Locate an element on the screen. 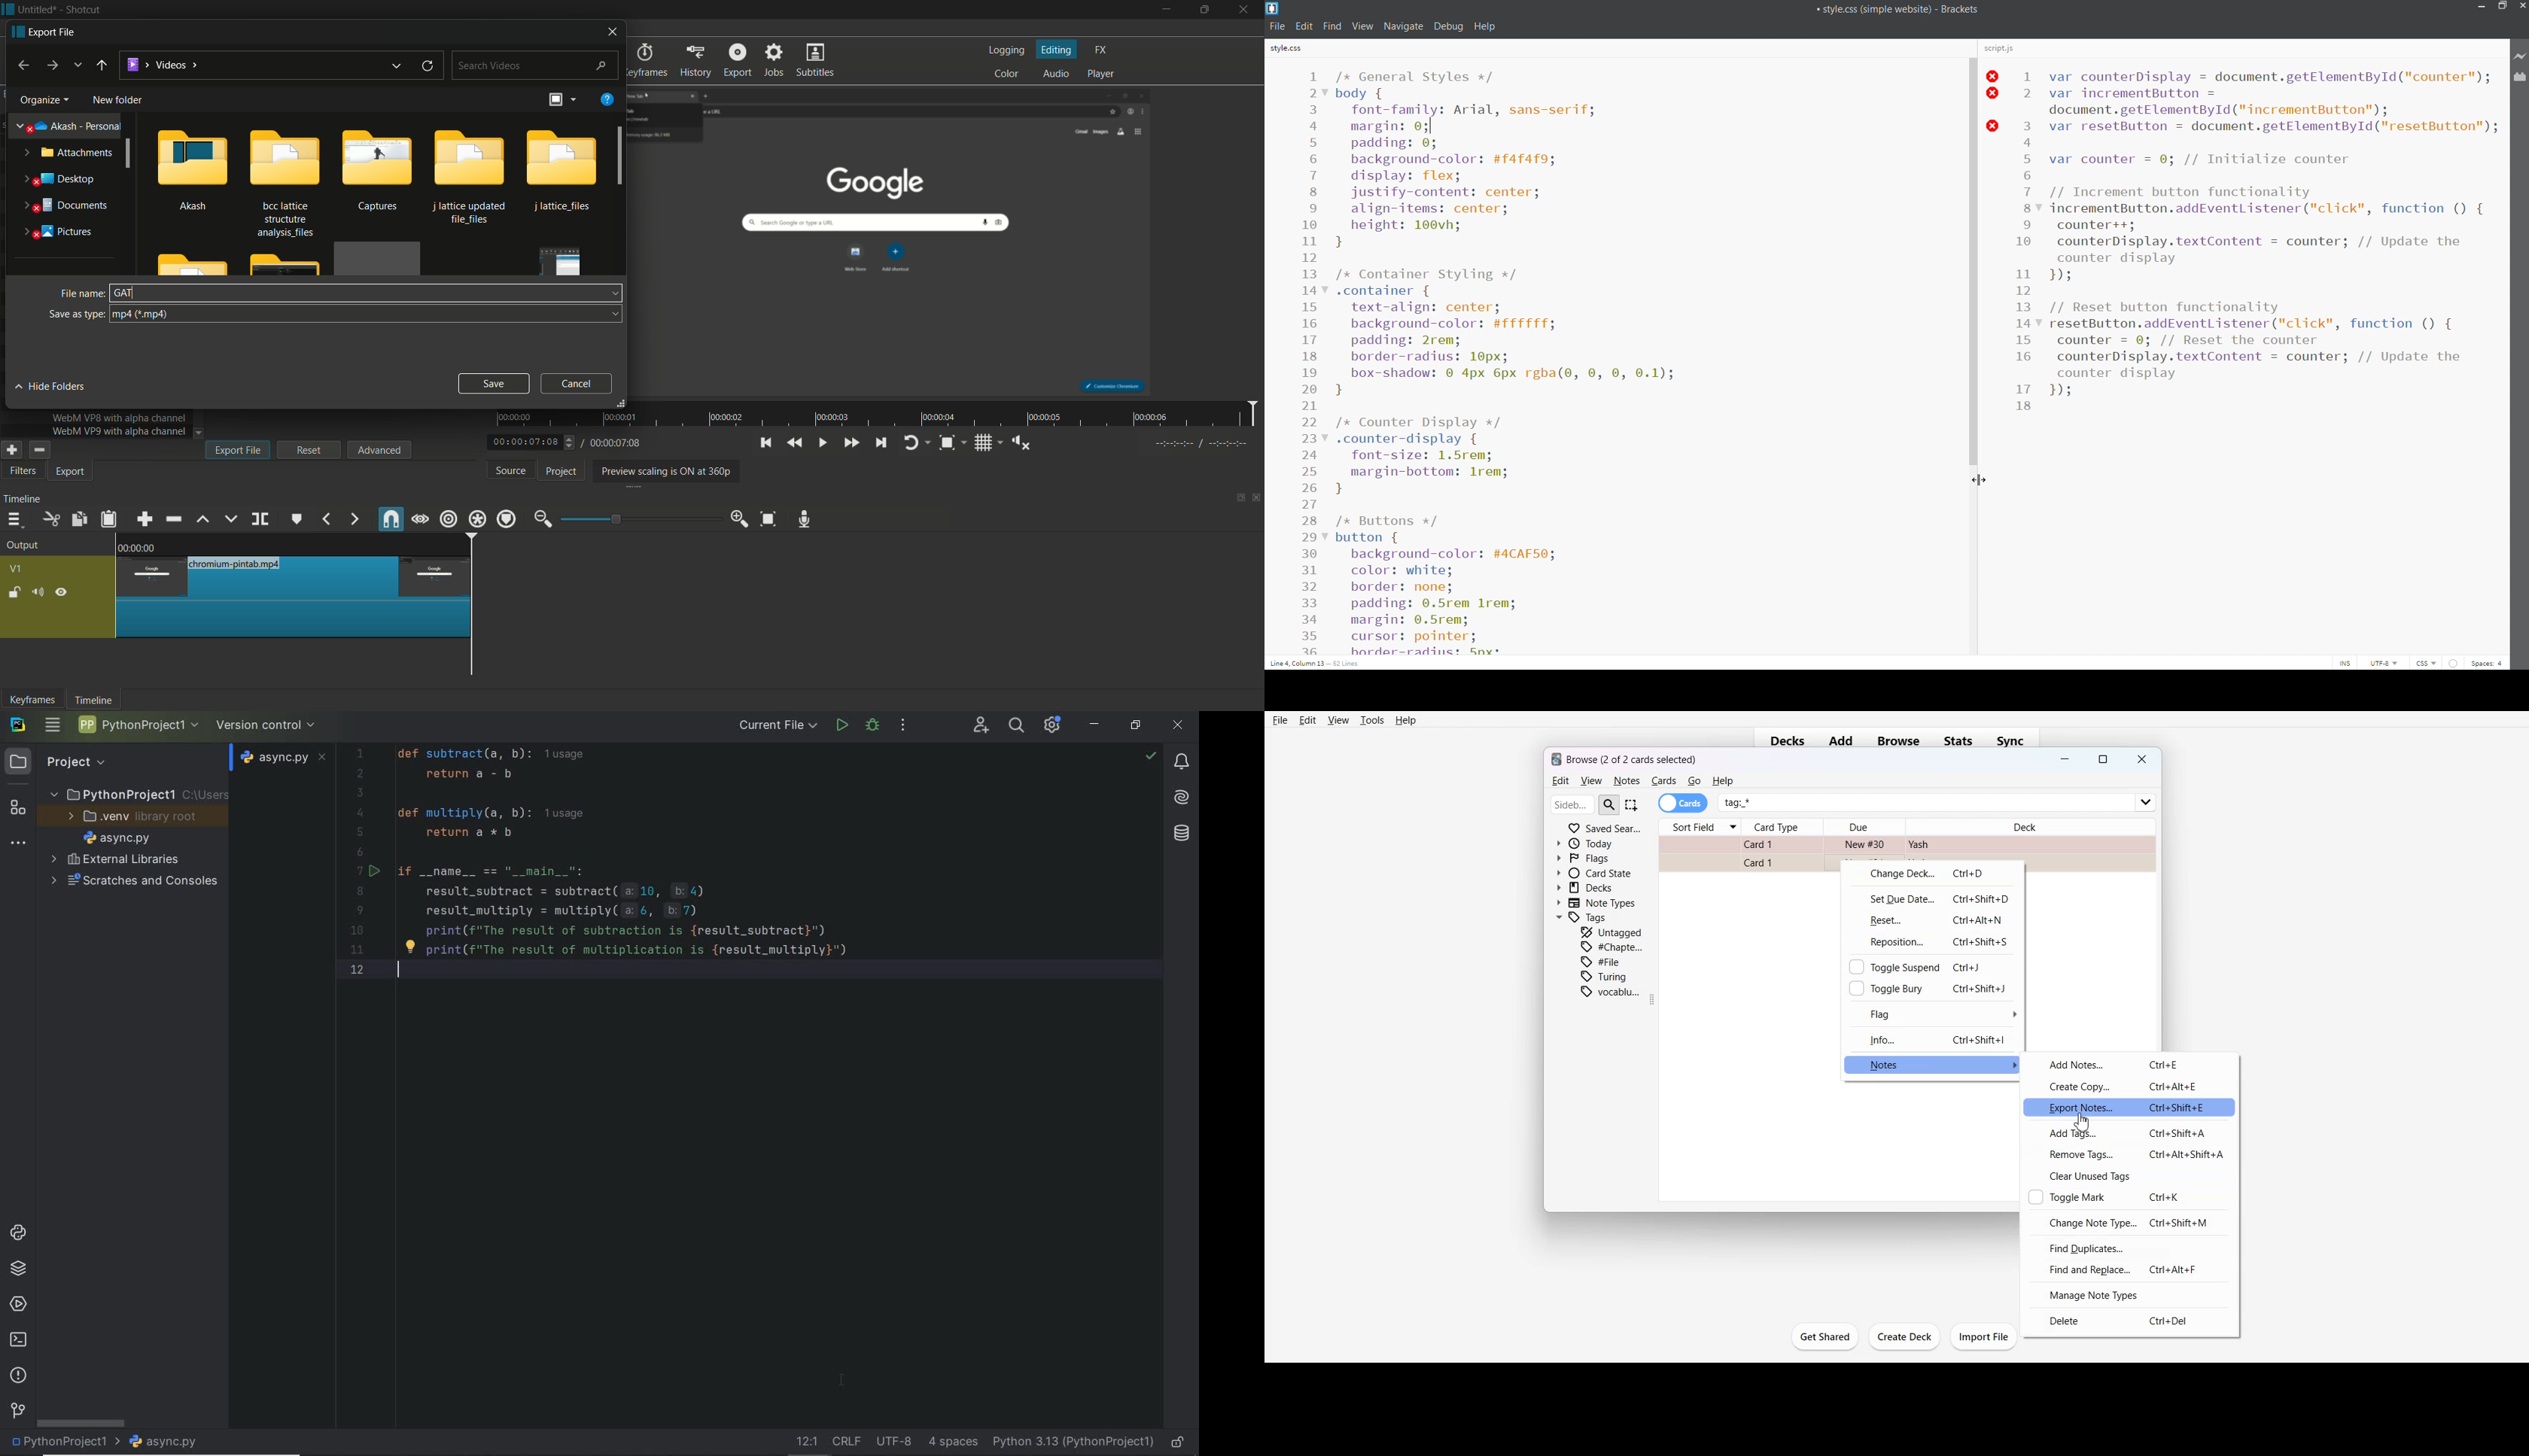  app icon is located at coordinates (8, 9).